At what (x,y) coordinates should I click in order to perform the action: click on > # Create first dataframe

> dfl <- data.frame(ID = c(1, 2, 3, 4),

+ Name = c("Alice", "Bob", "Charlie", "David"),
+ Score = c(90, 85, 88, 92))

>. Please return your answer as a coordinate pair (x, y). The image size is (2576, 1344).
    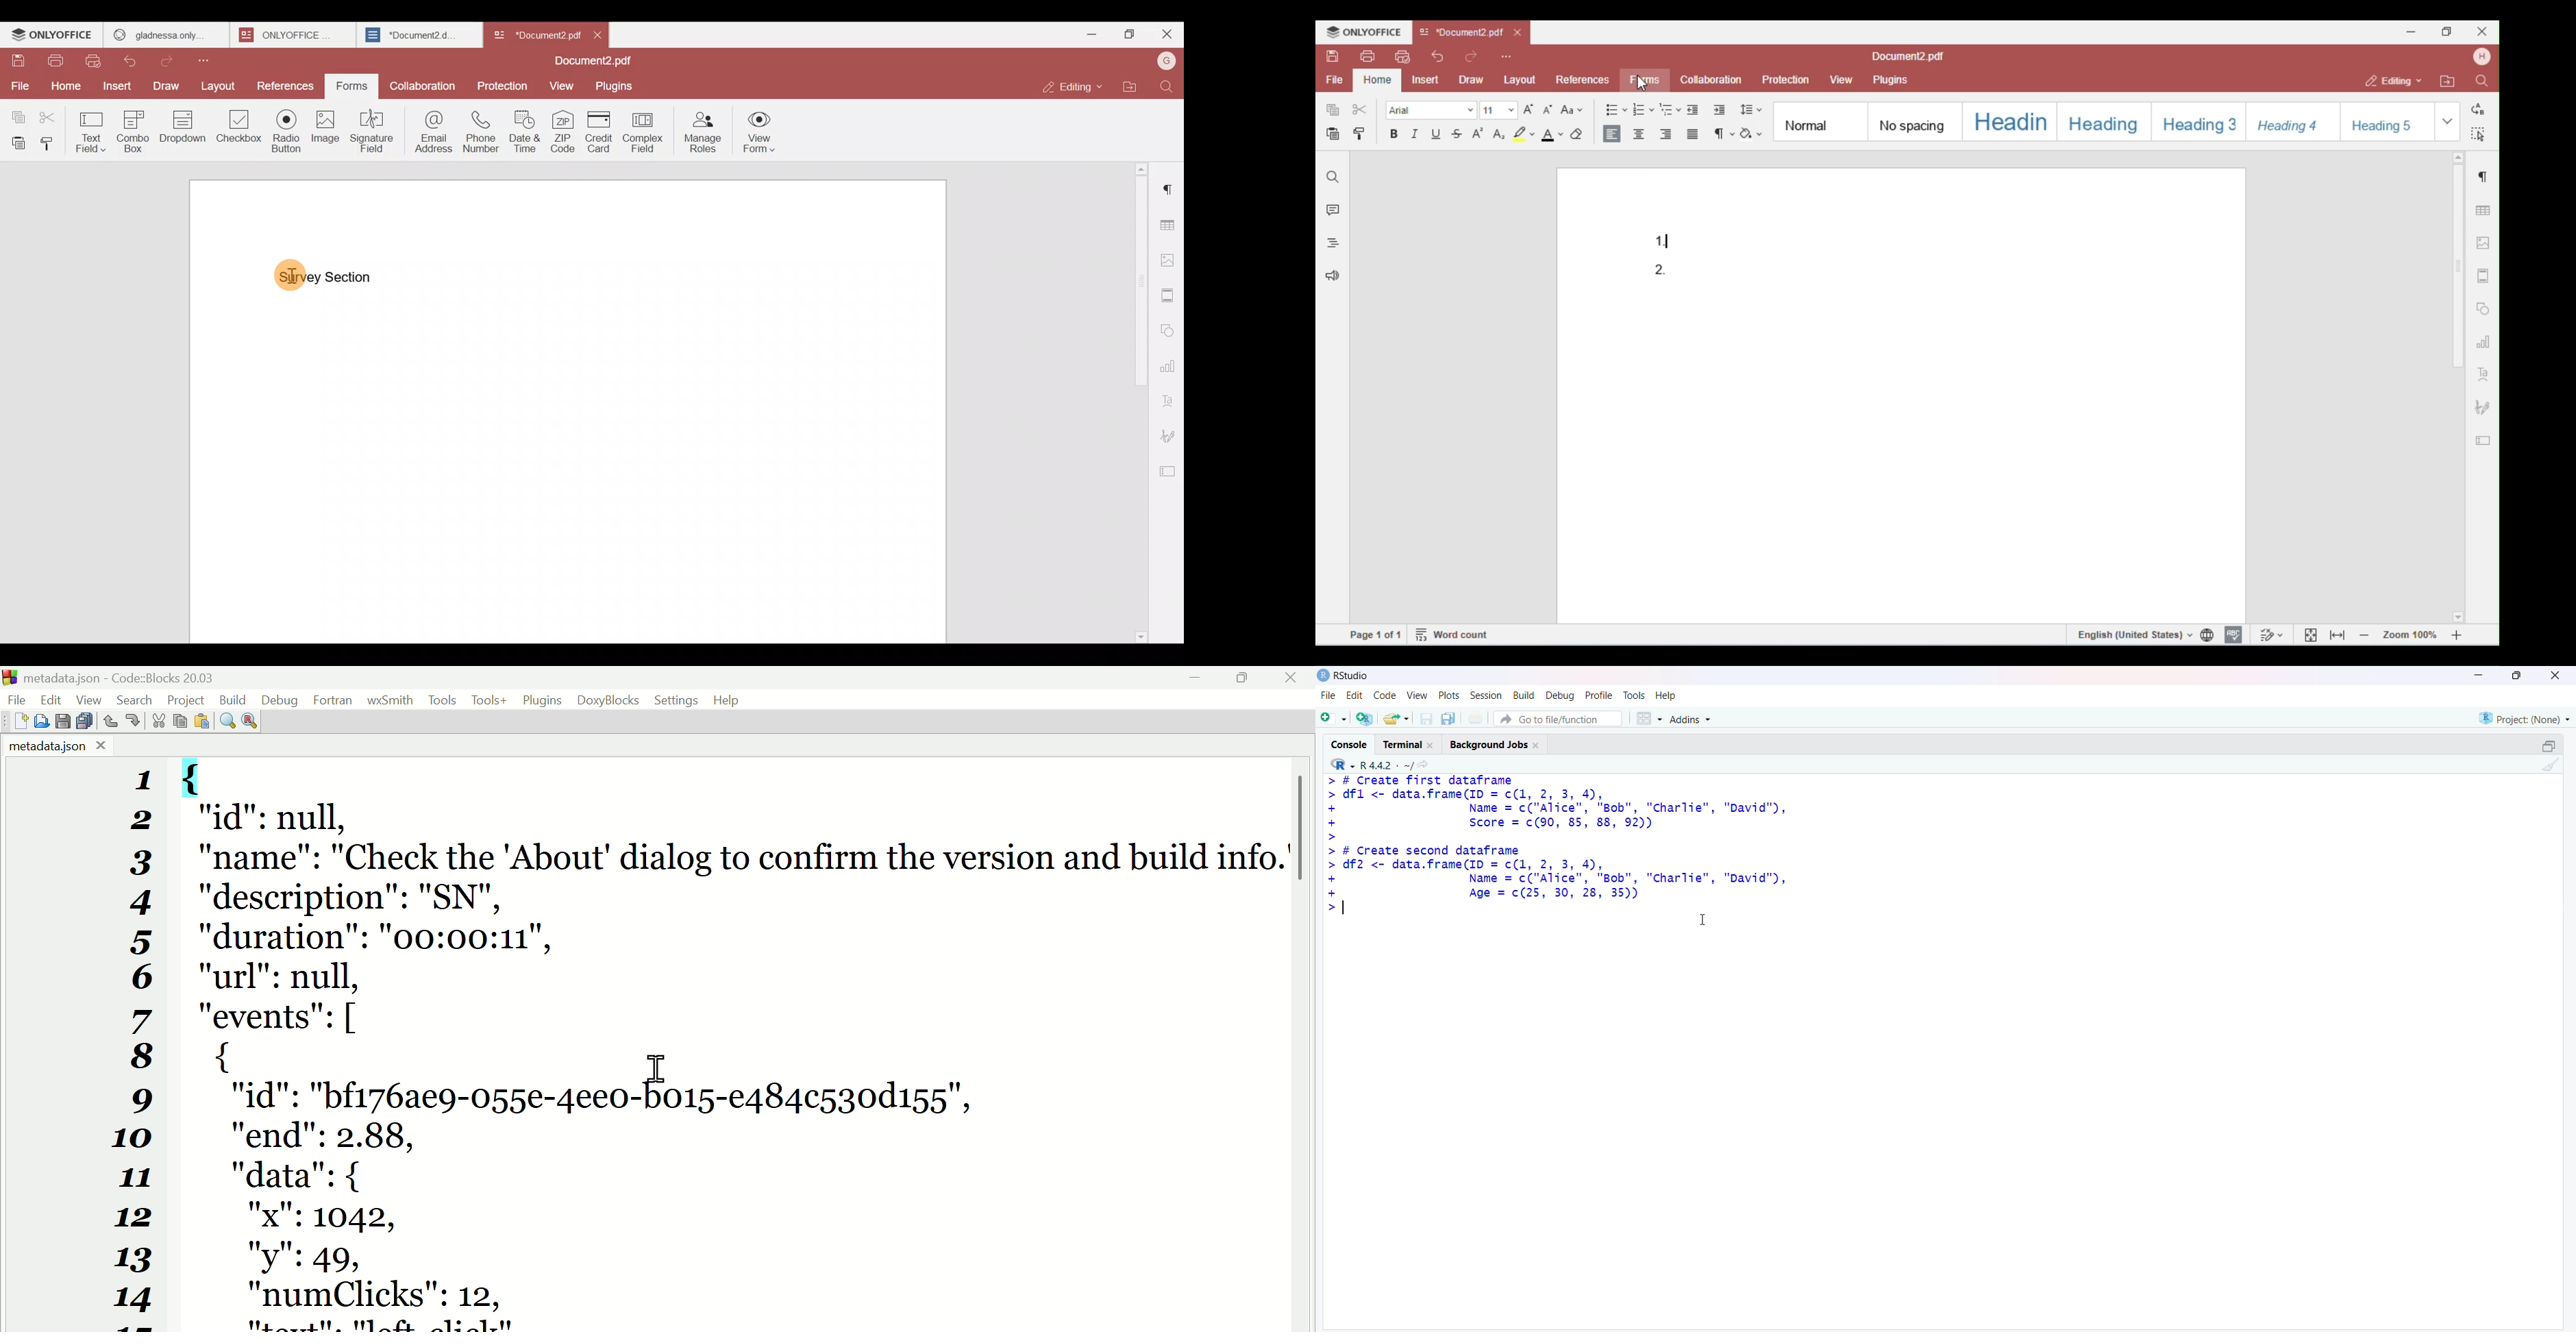
    Looking at the image, I should click on (1557, 808).